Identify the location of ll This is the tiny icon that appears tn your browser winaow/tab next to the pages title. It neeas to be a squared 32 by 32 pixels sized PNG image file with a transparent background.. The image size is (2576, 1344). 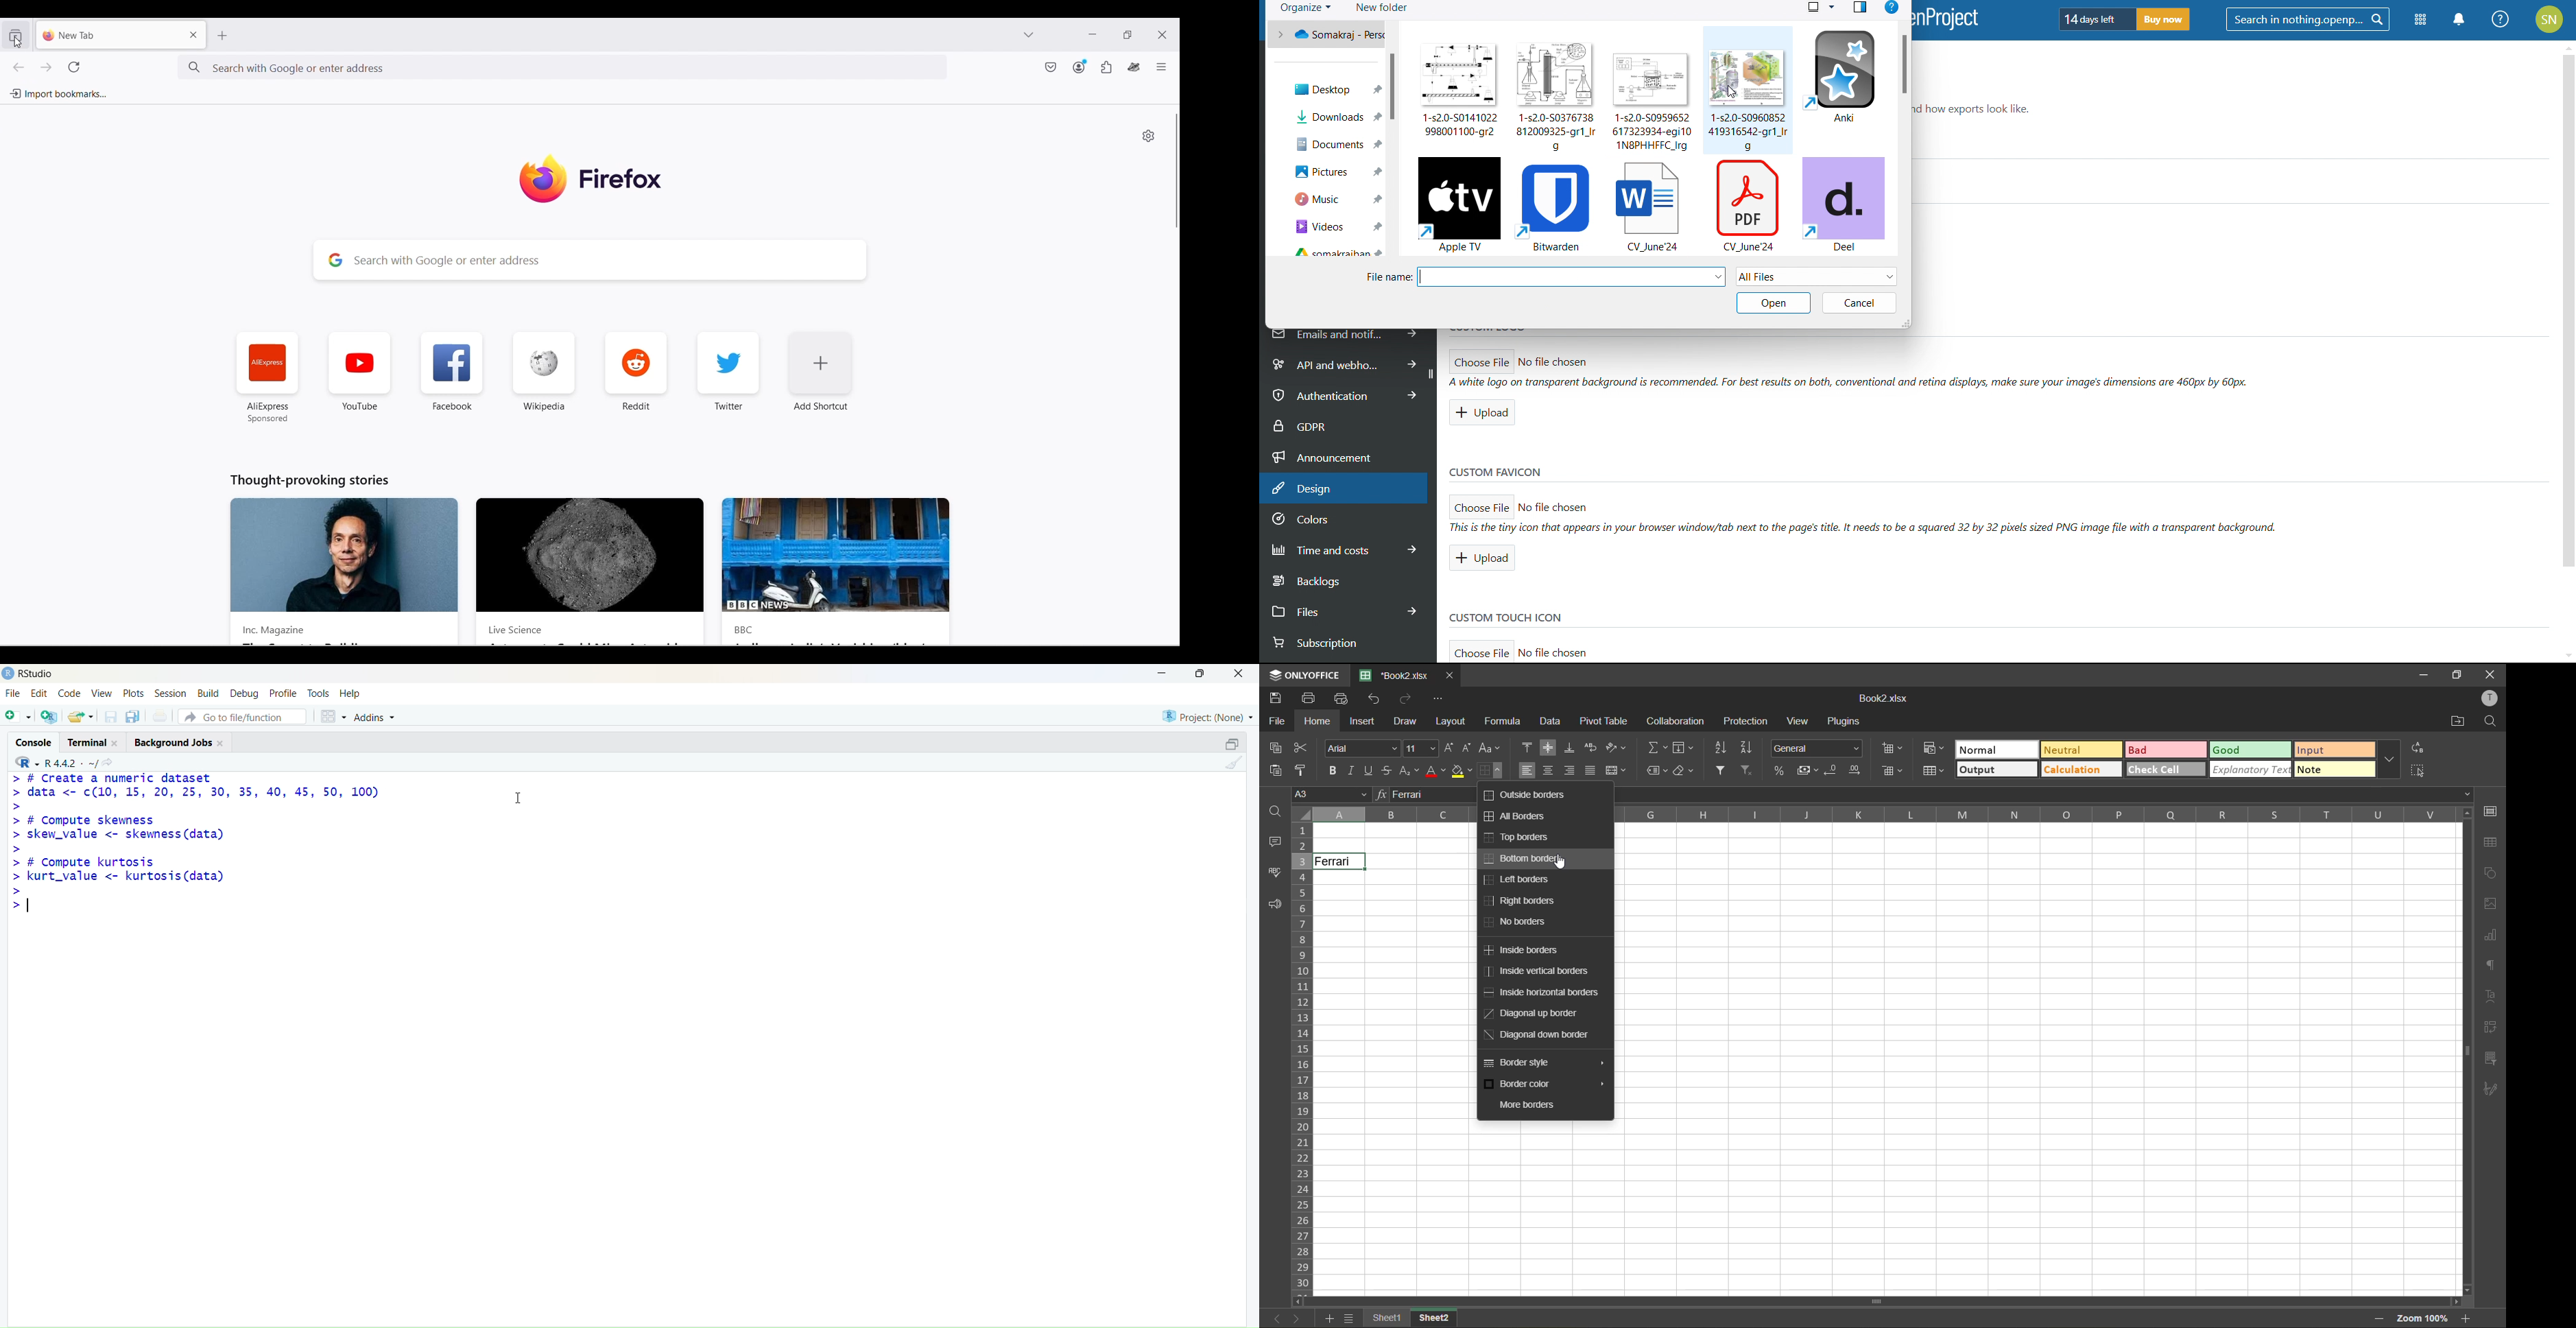
(1870, 528).